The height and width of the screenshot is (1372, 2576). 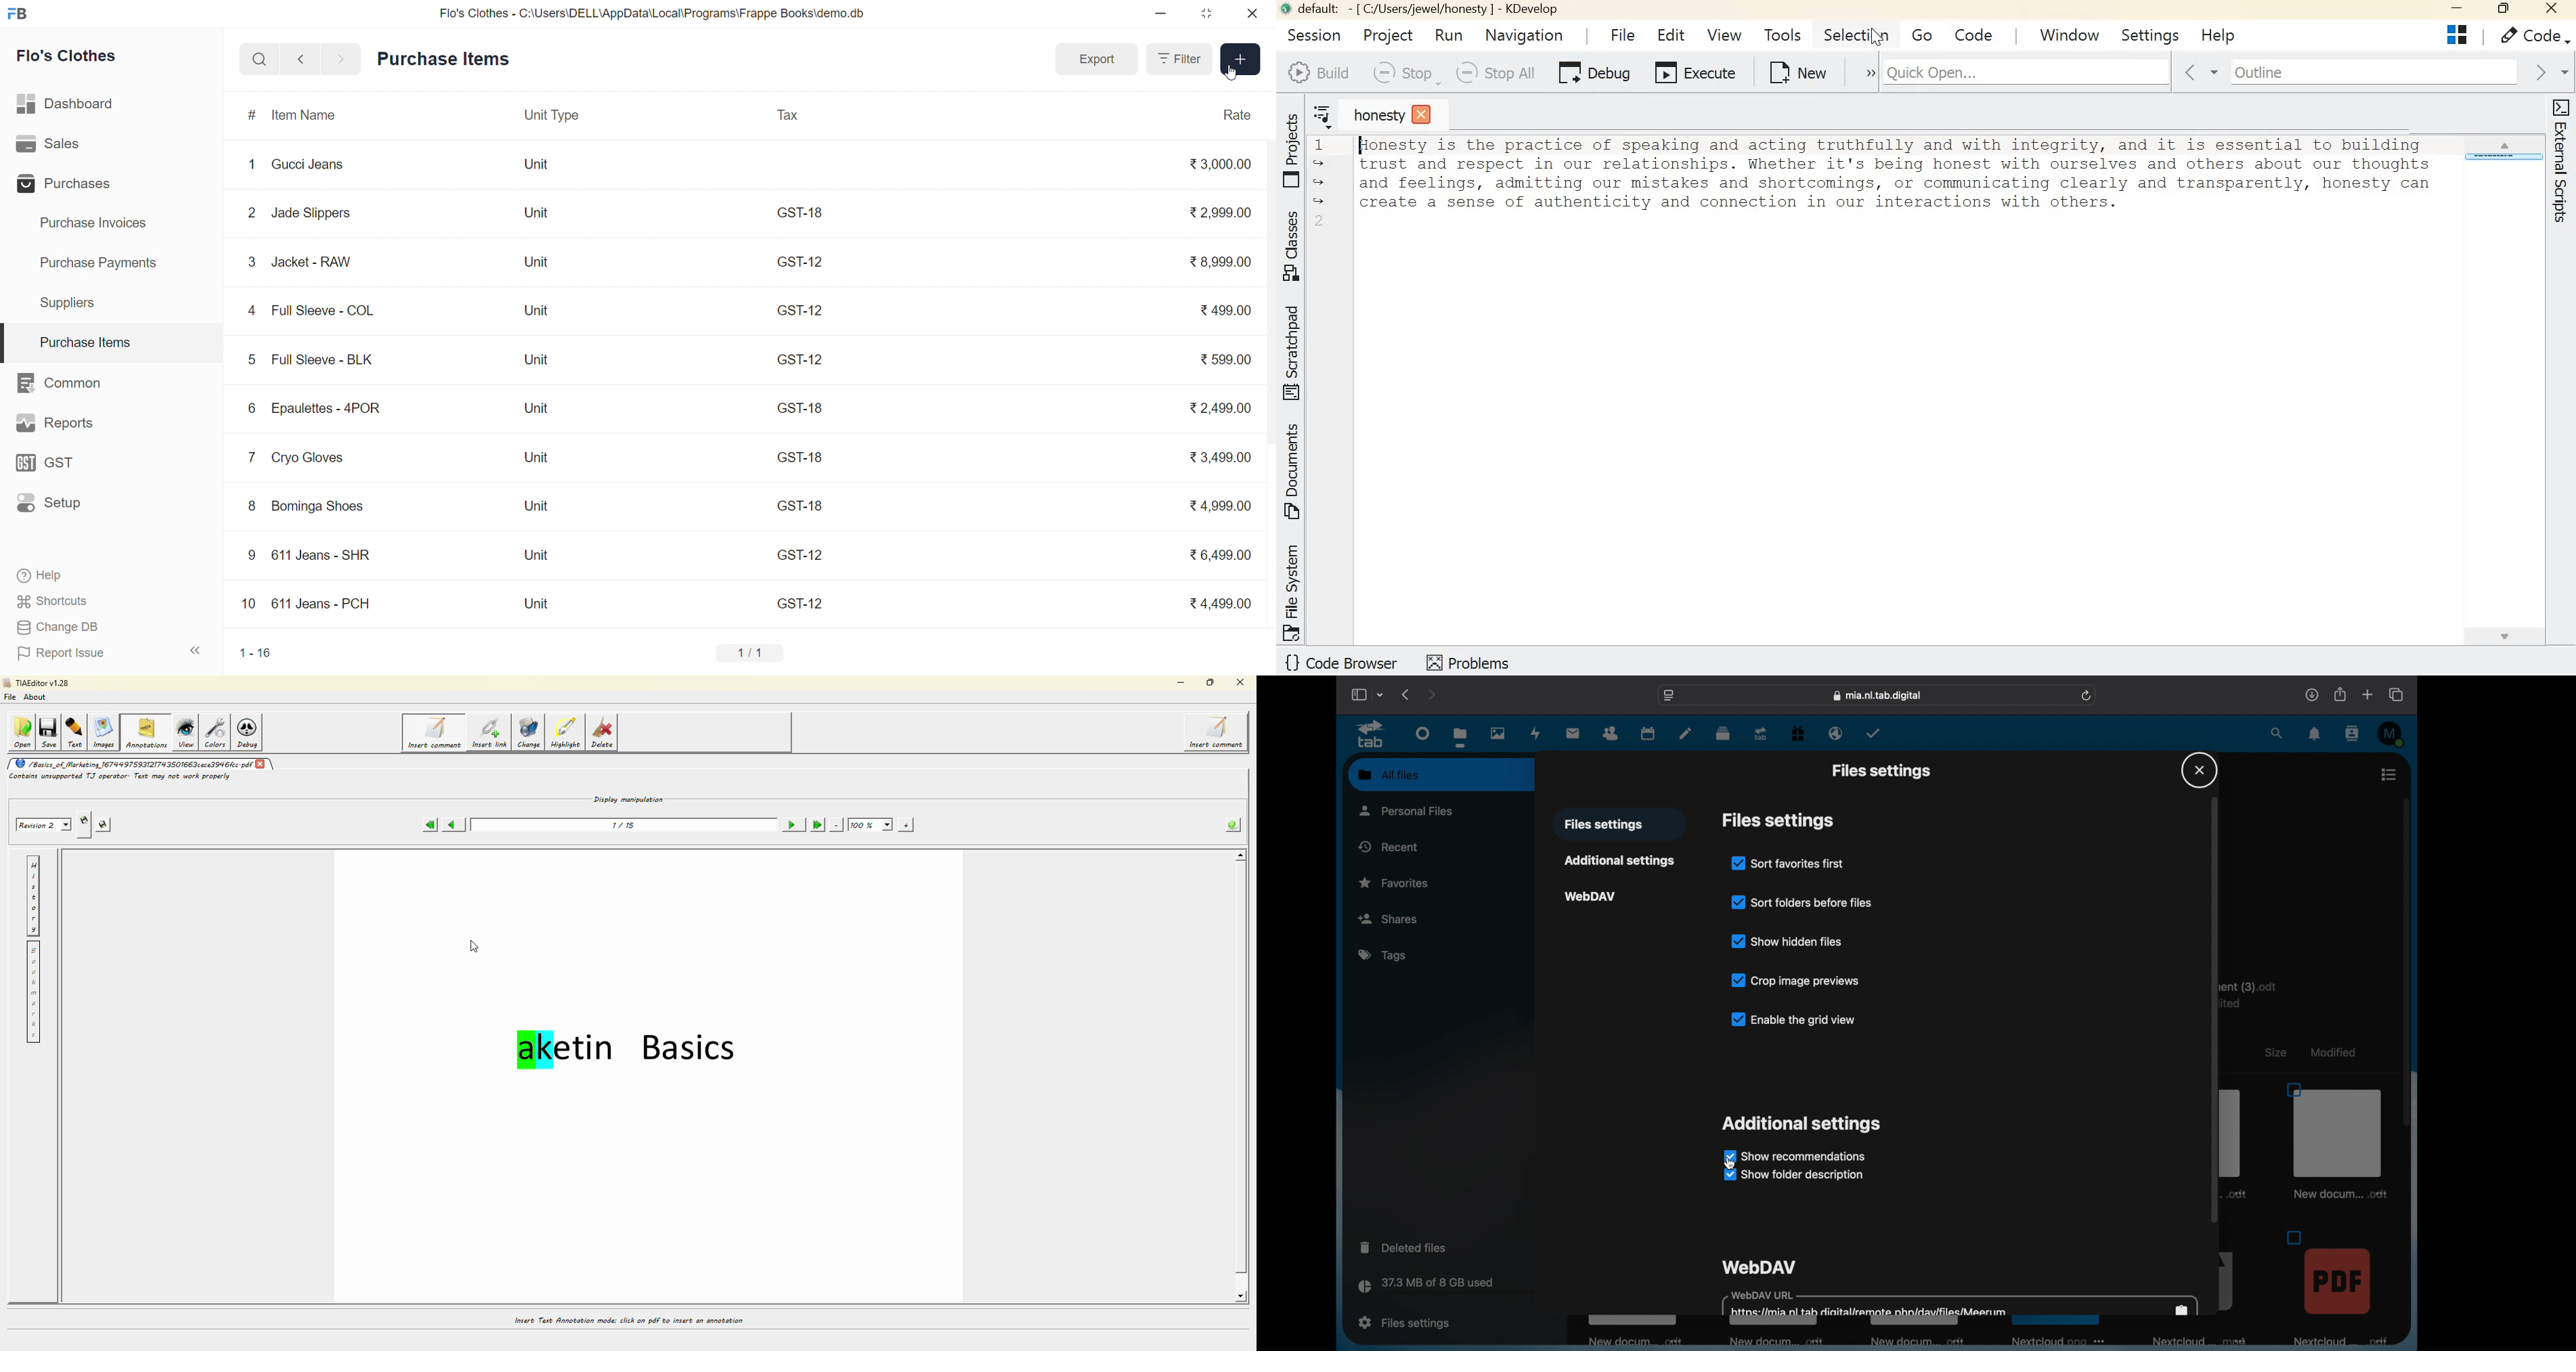 What do you see at coordinates (1882, 772) in the screenshot?
I see `files settings` at bounding box center [1882, 772].